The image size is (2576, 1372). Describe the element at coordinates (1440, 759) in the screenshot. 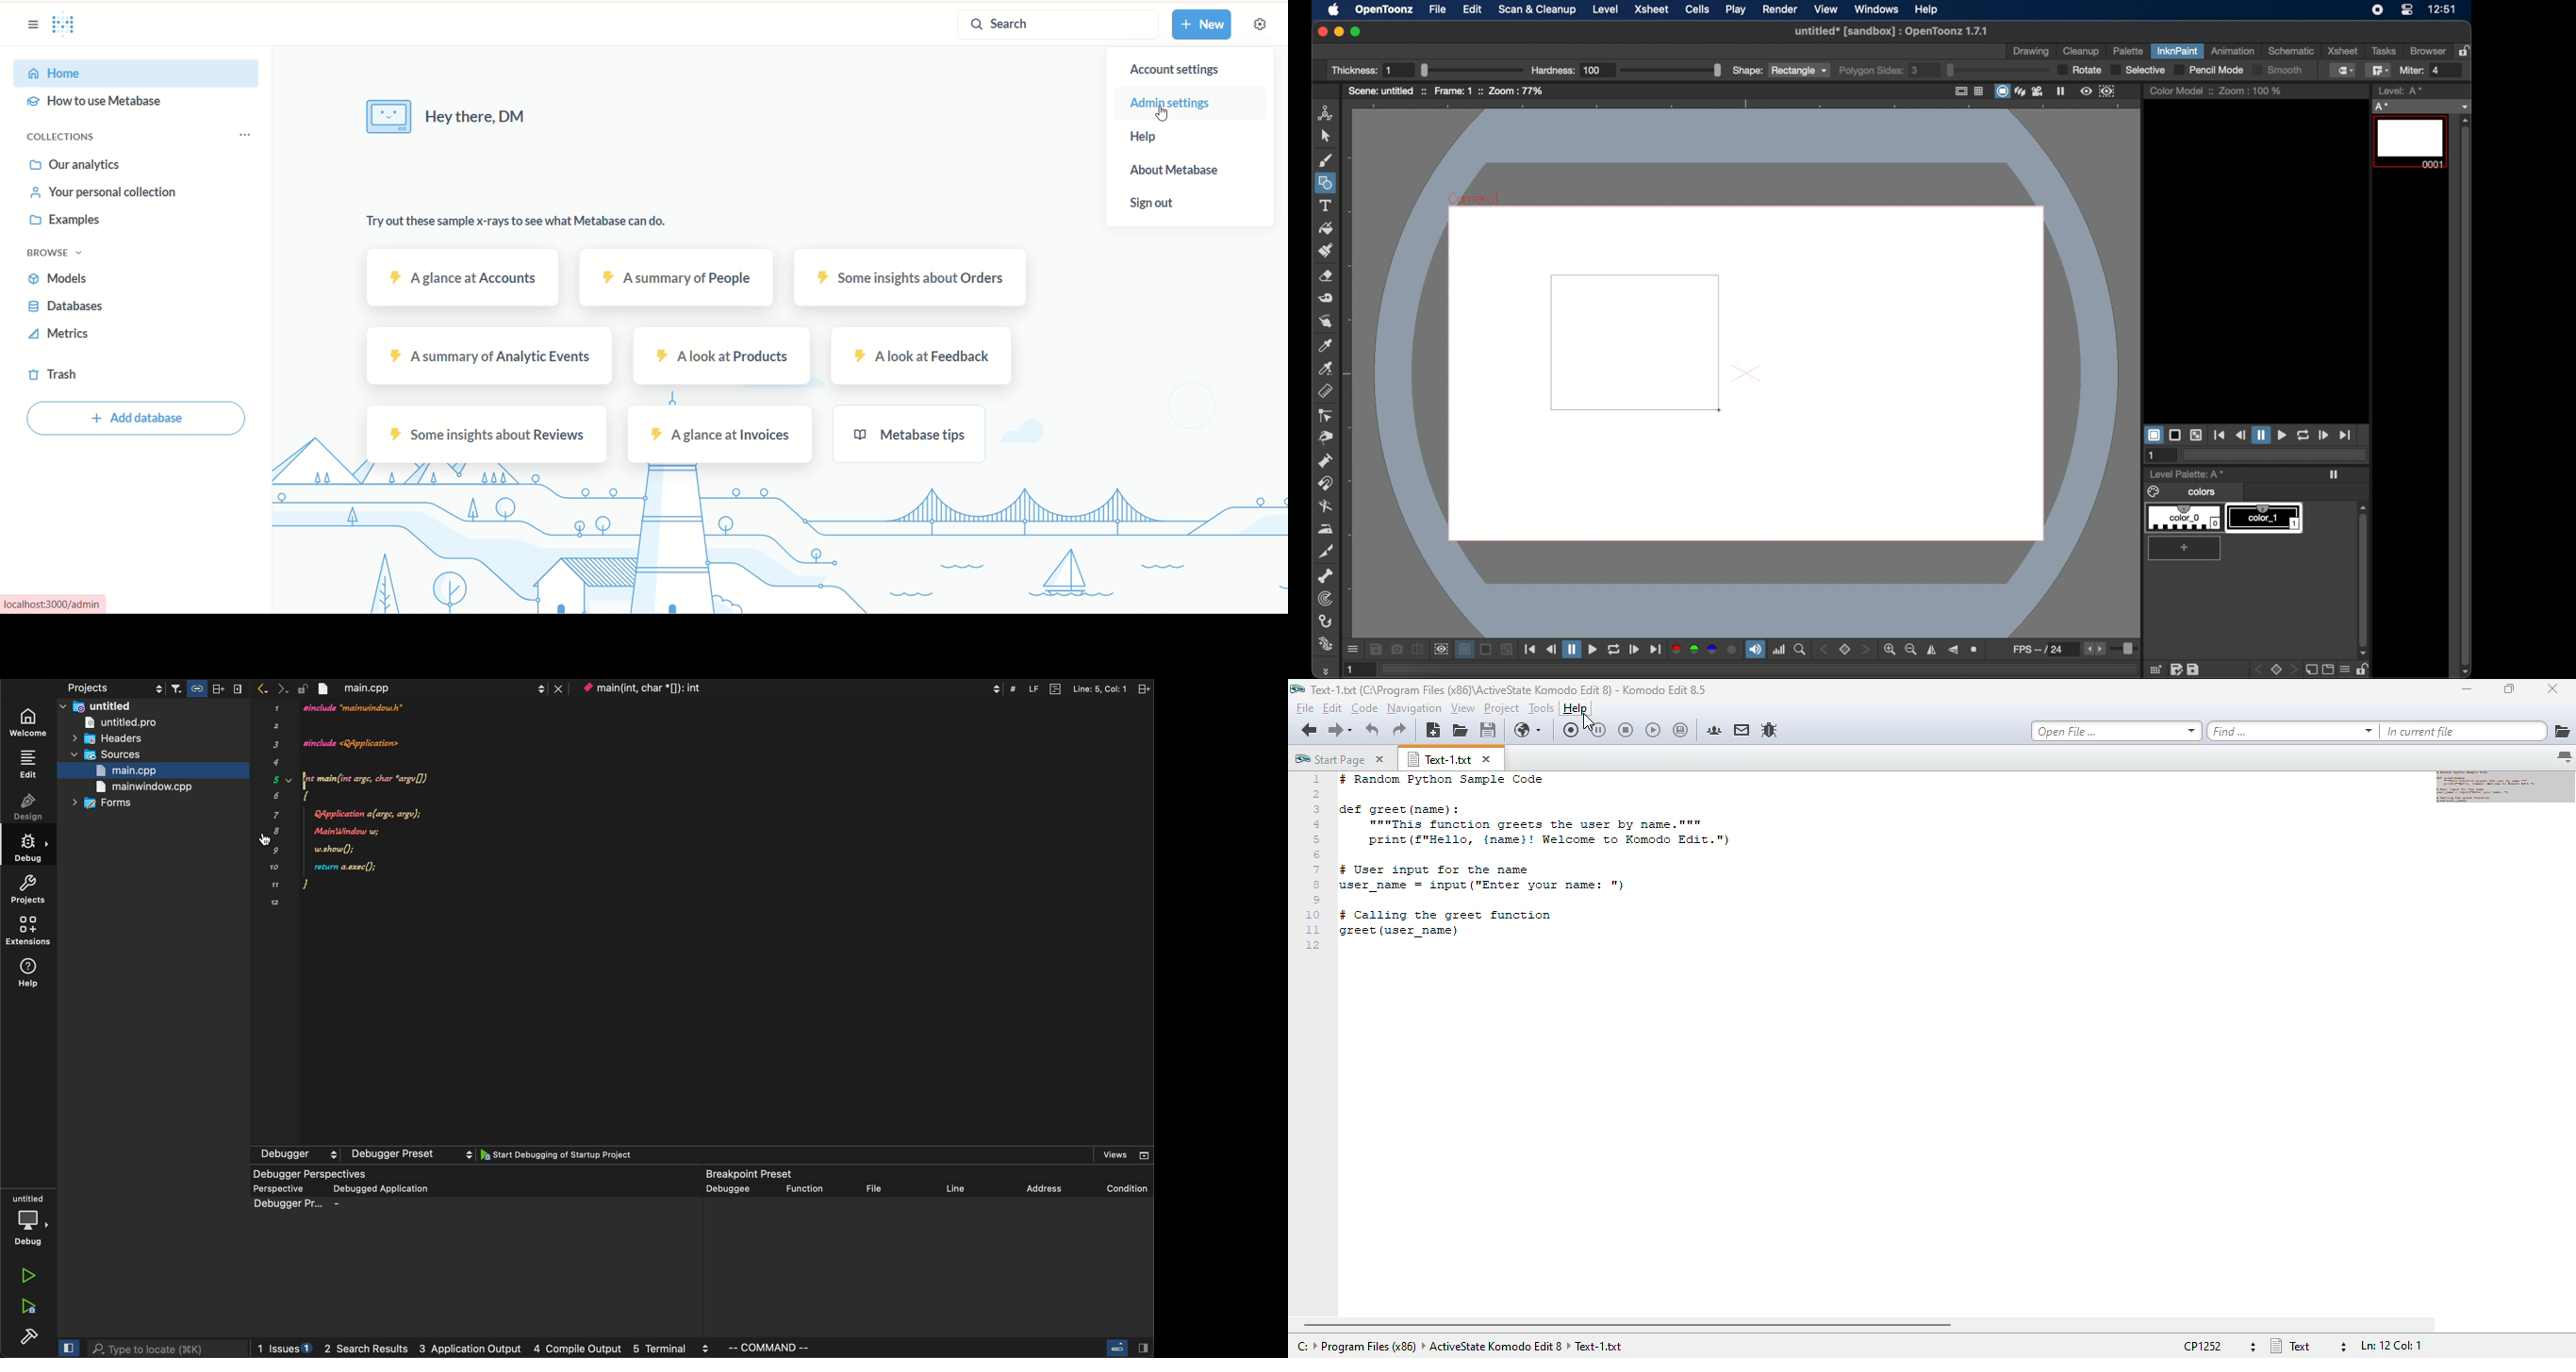

I see `text-1` at that location.